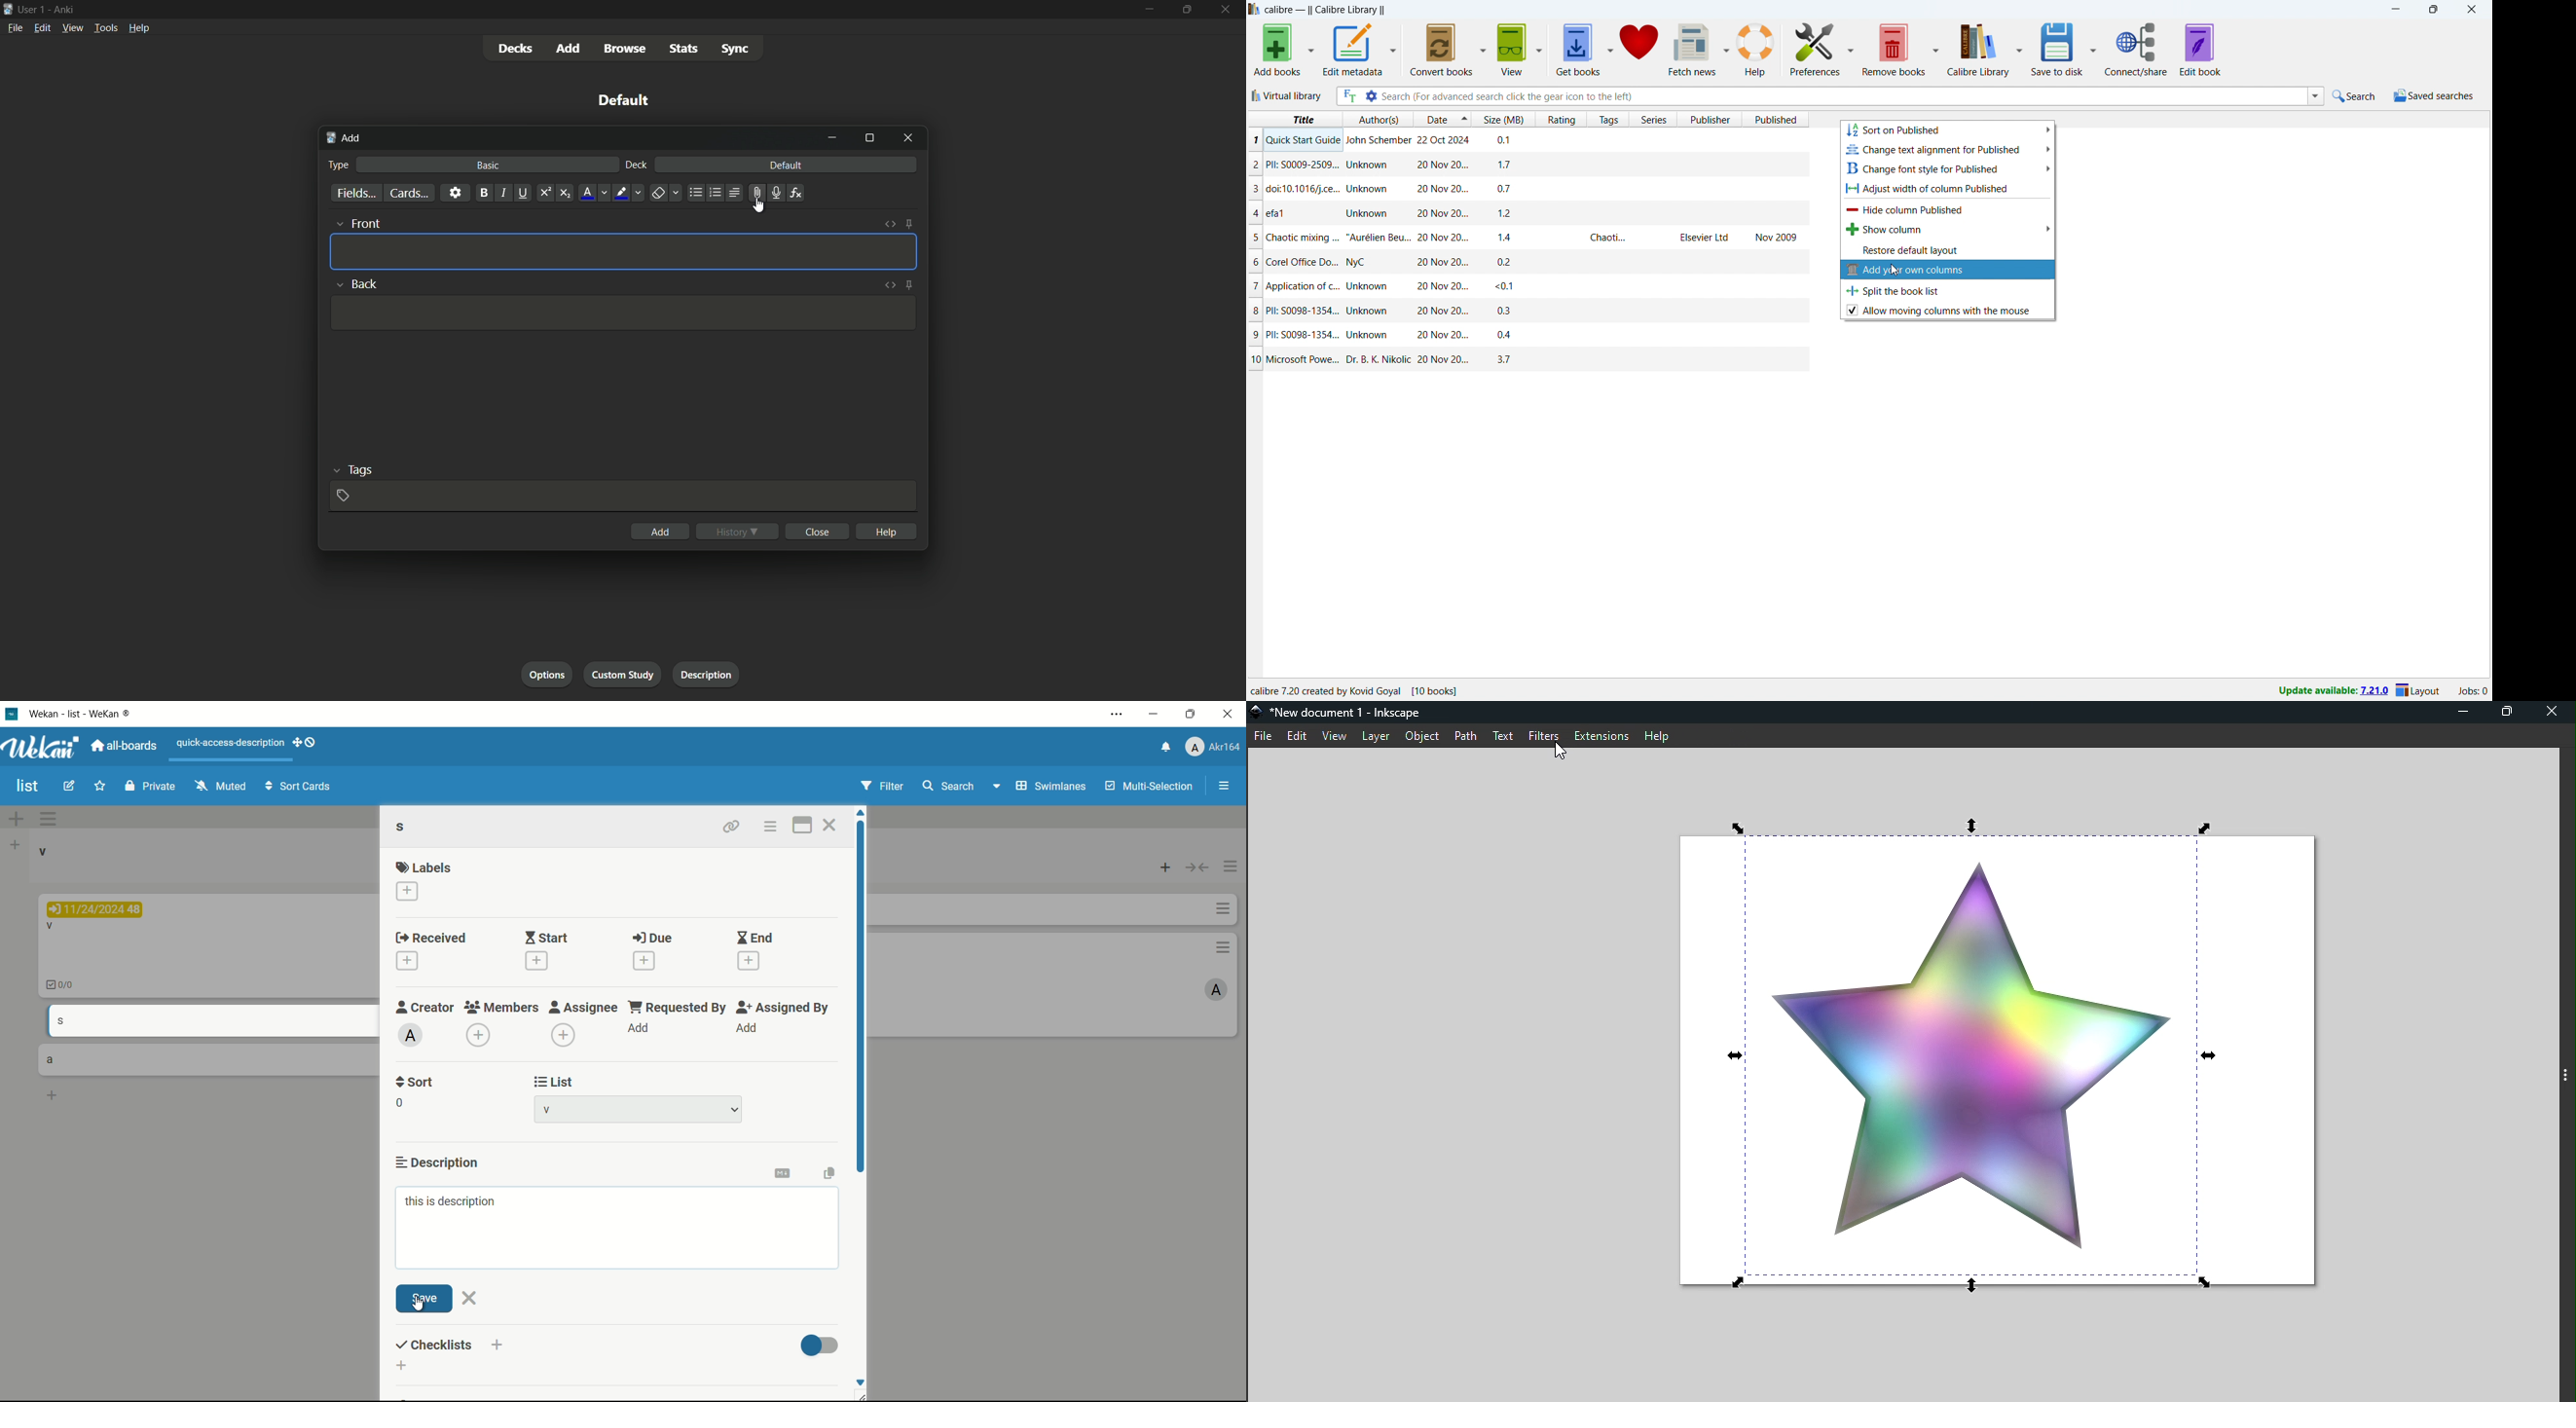 The width and height of the screenshot is (2576, 1428). I want to click on Template, so click(624, 251).